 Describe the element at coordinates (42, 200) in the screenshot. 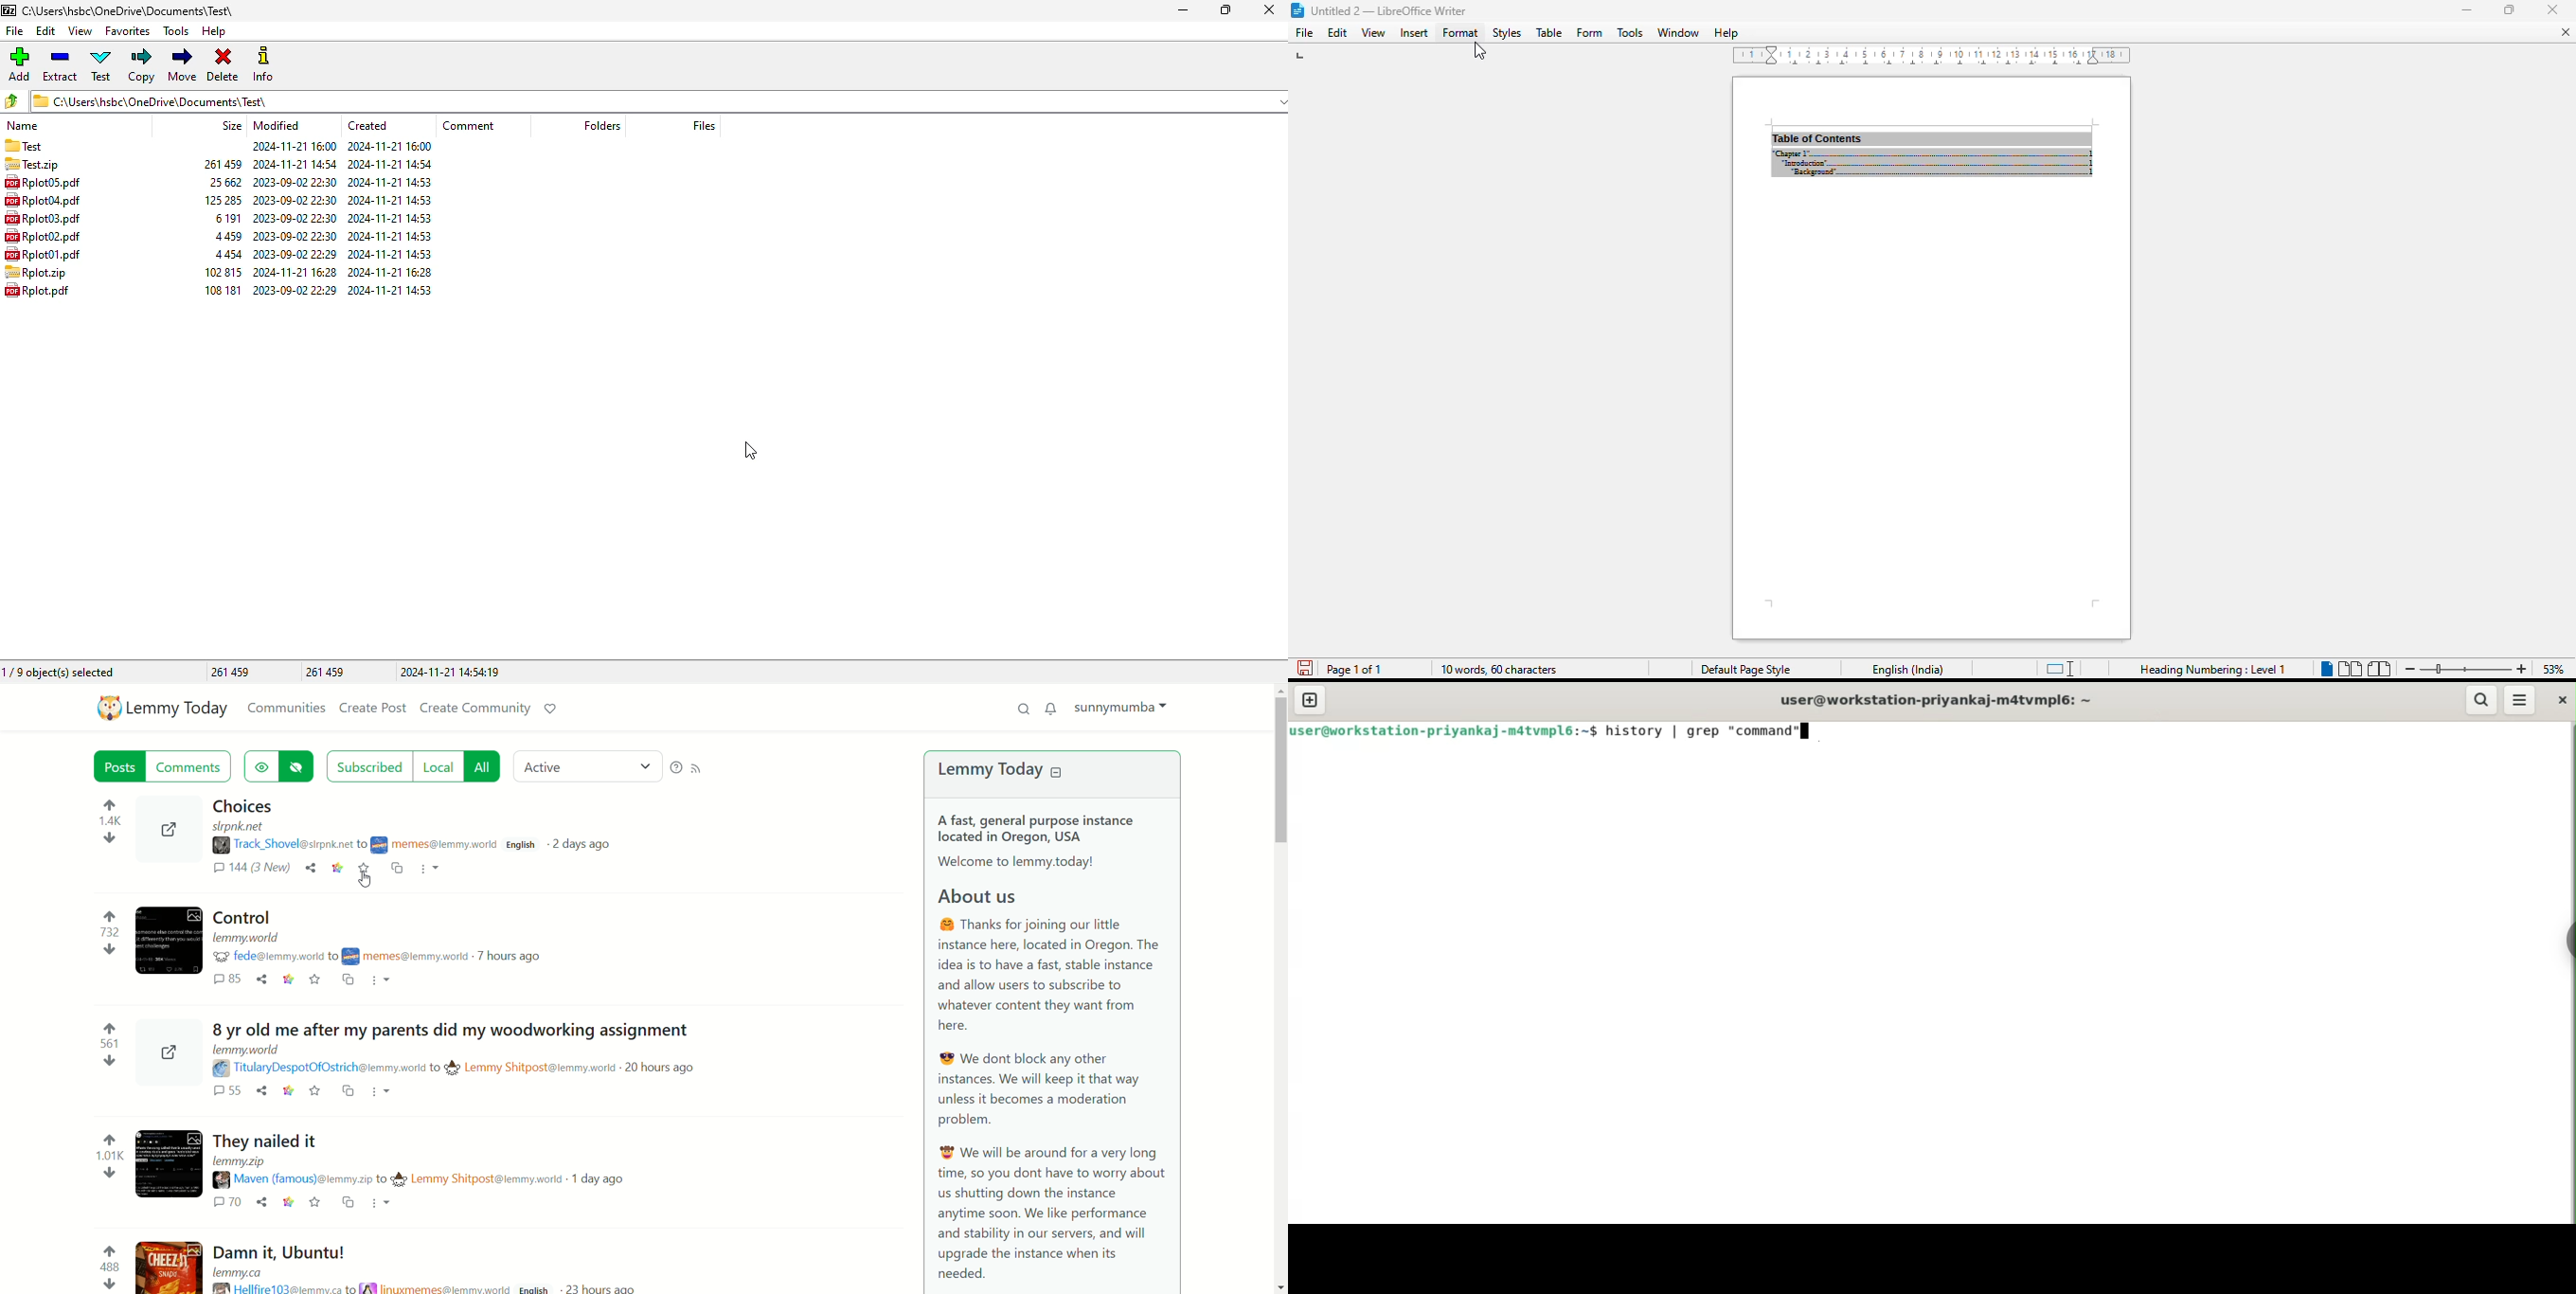

I see `file name` at that location.